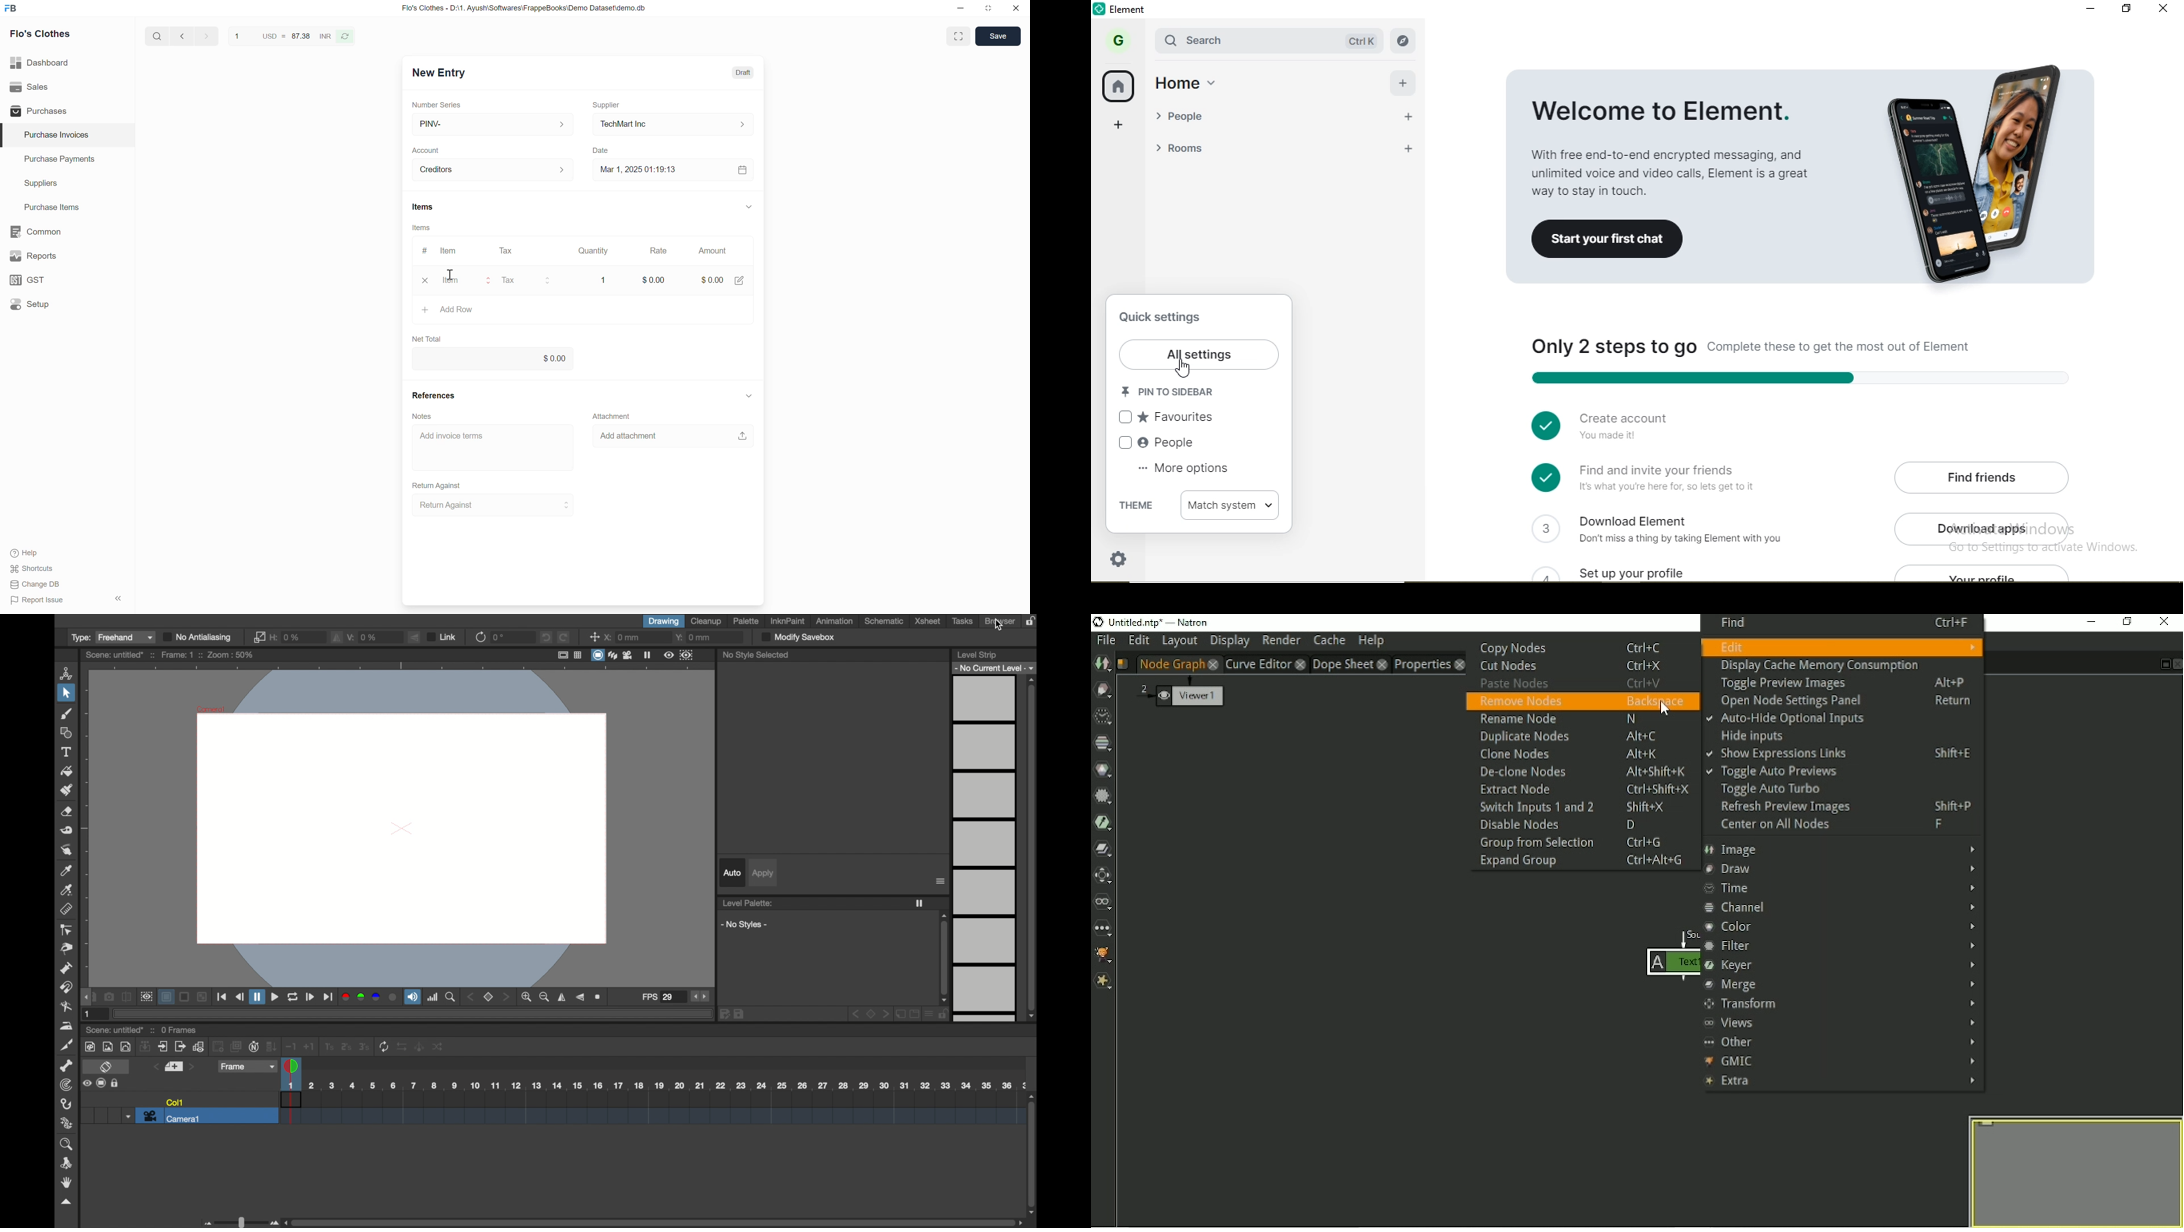 This screenshot has width=2184, height=1232. I want to click on freeze, so click(920, 903).